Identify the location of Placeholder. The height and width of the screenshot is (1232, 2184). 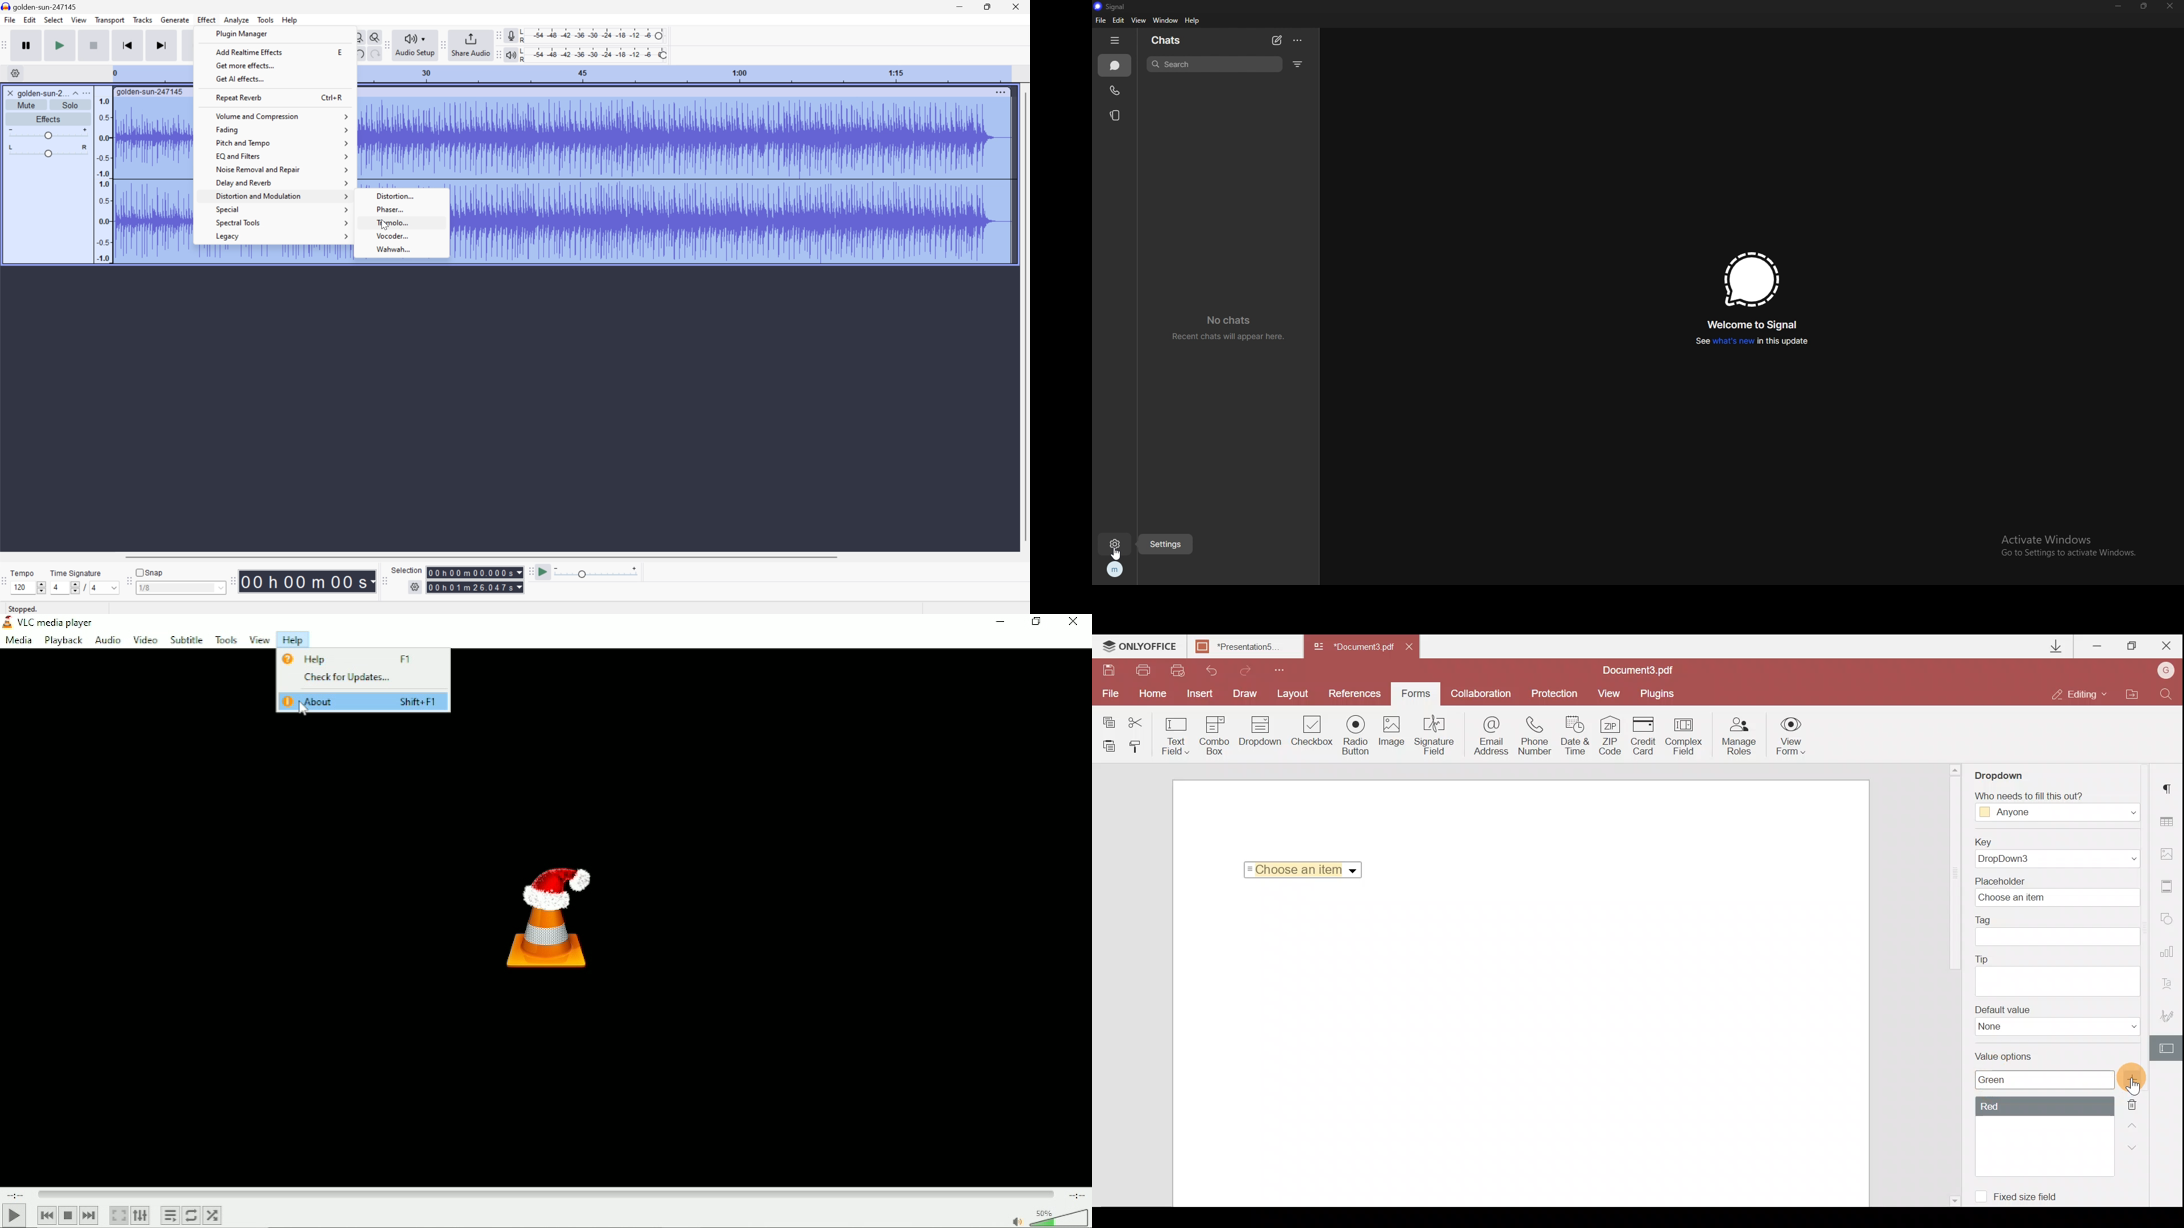
(2055, 891).